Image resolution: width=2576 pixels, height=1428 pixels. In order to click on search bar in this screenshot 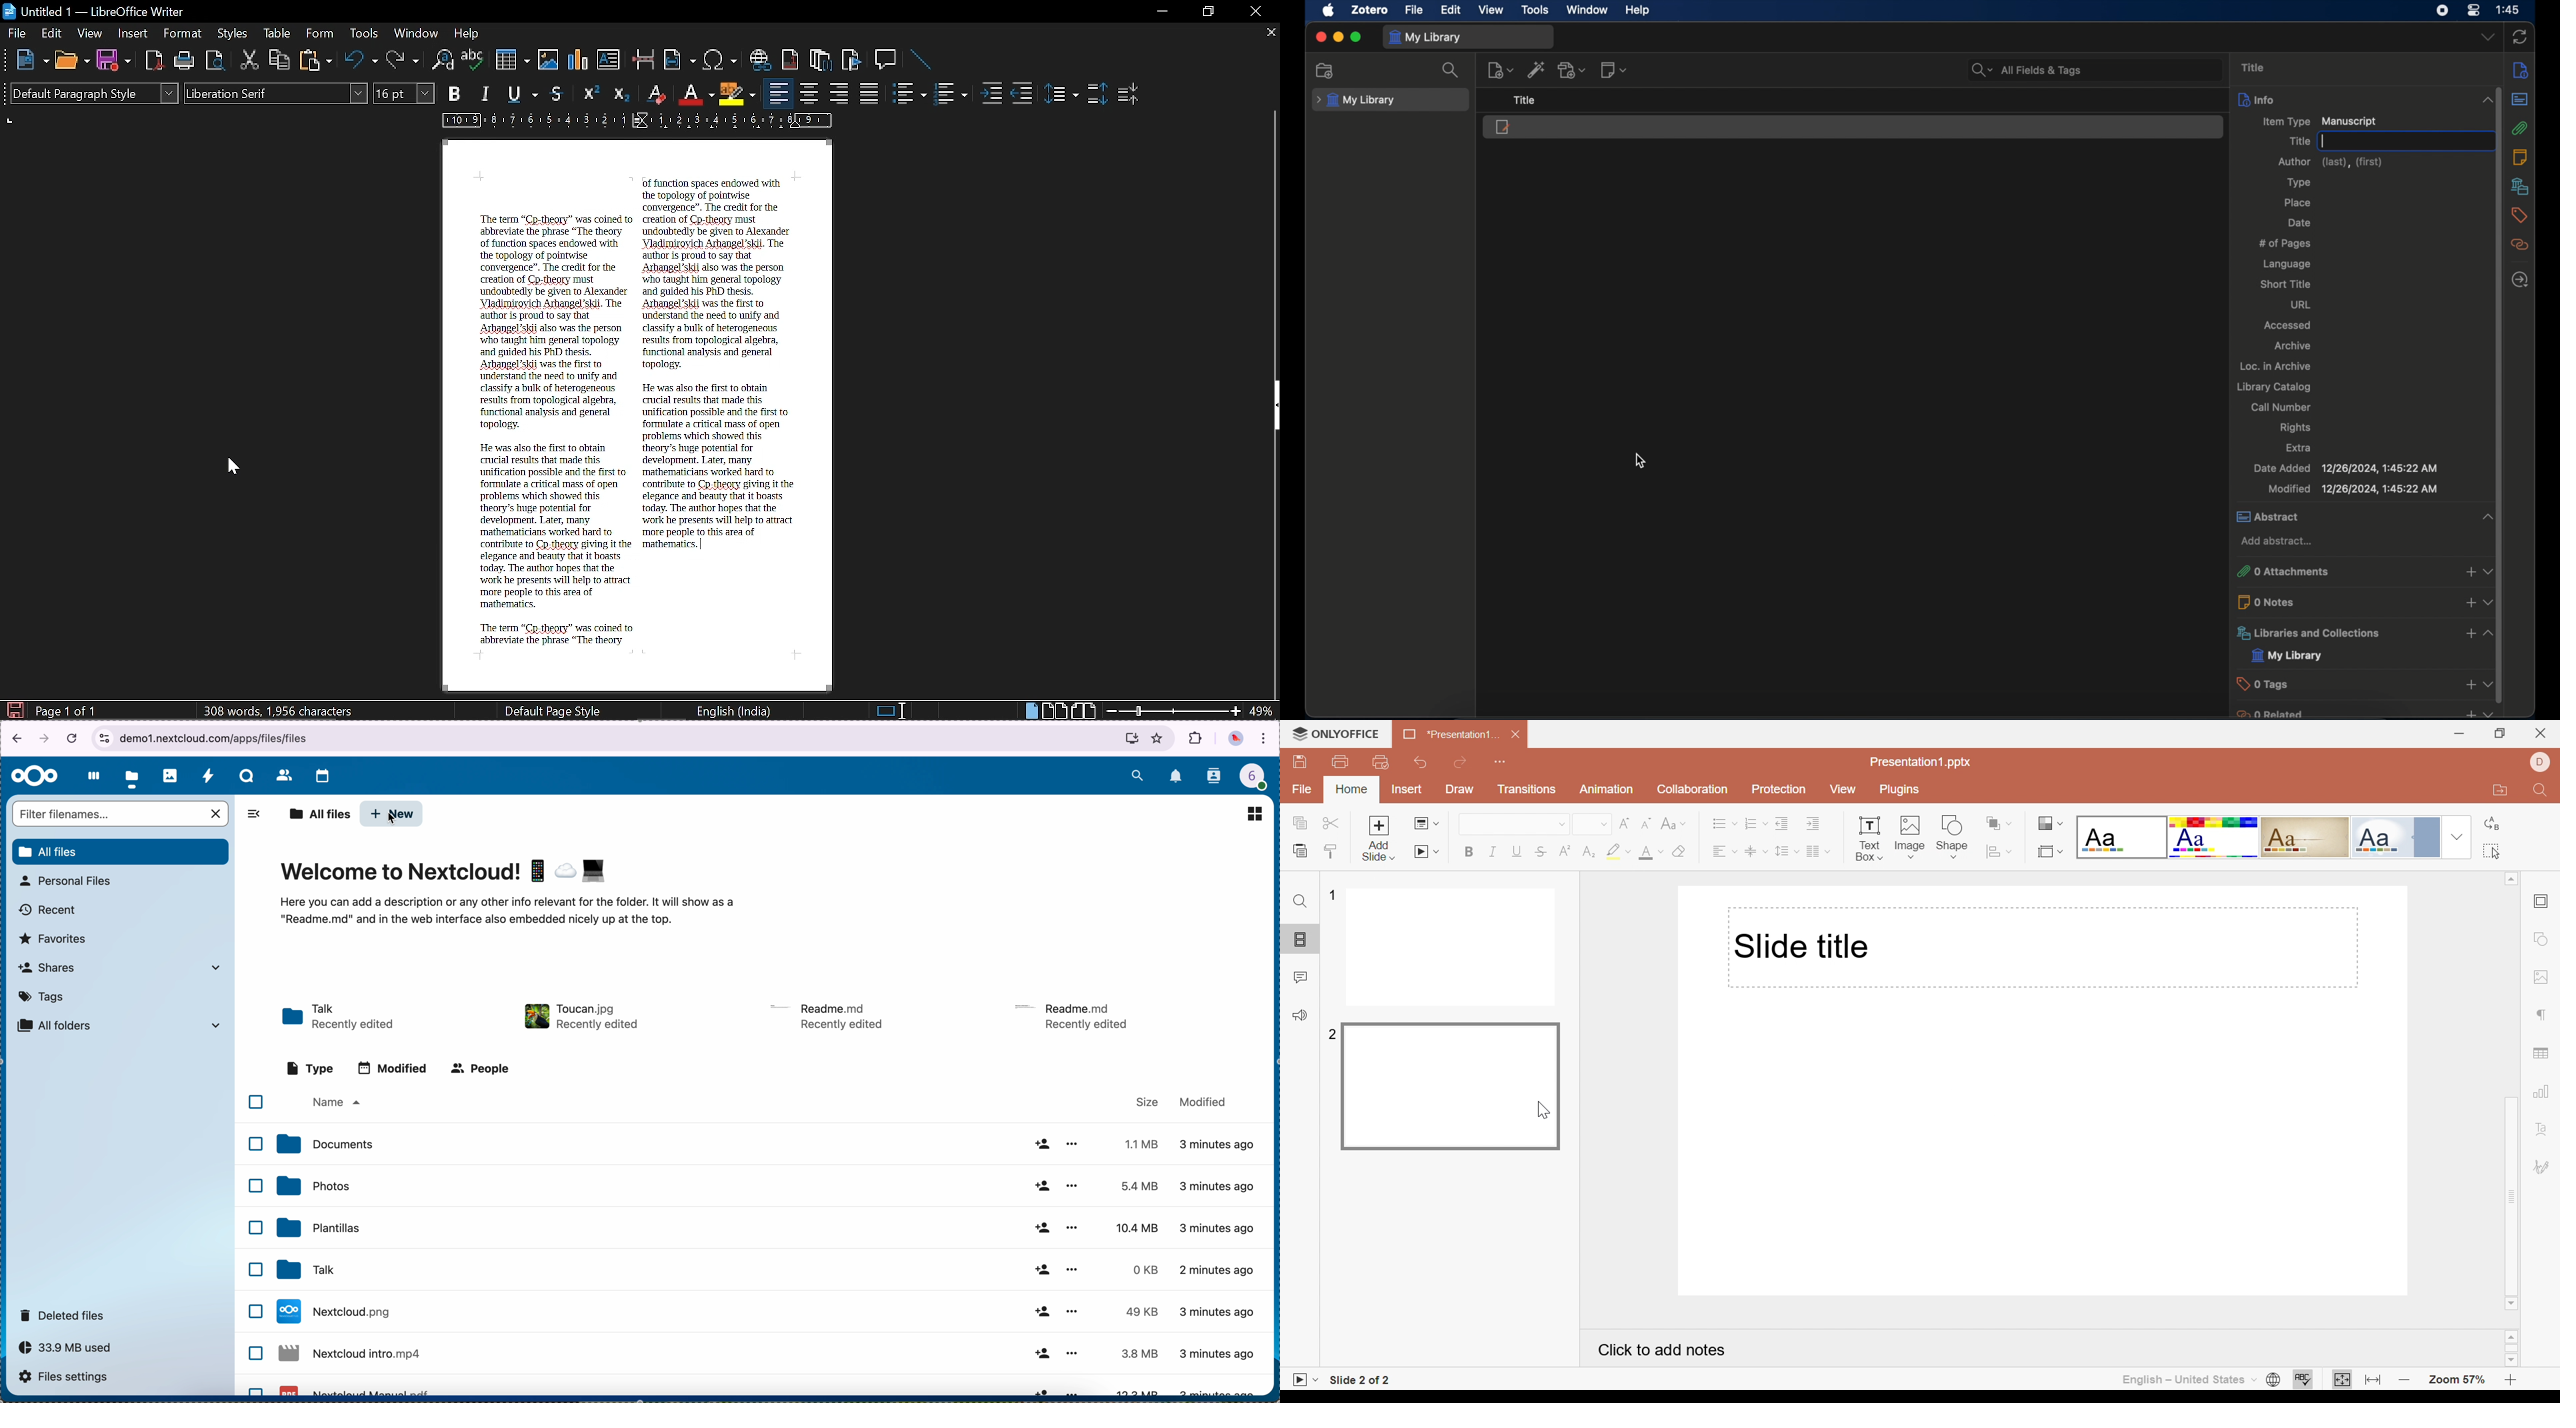, I will do `click(2027, 71)`.